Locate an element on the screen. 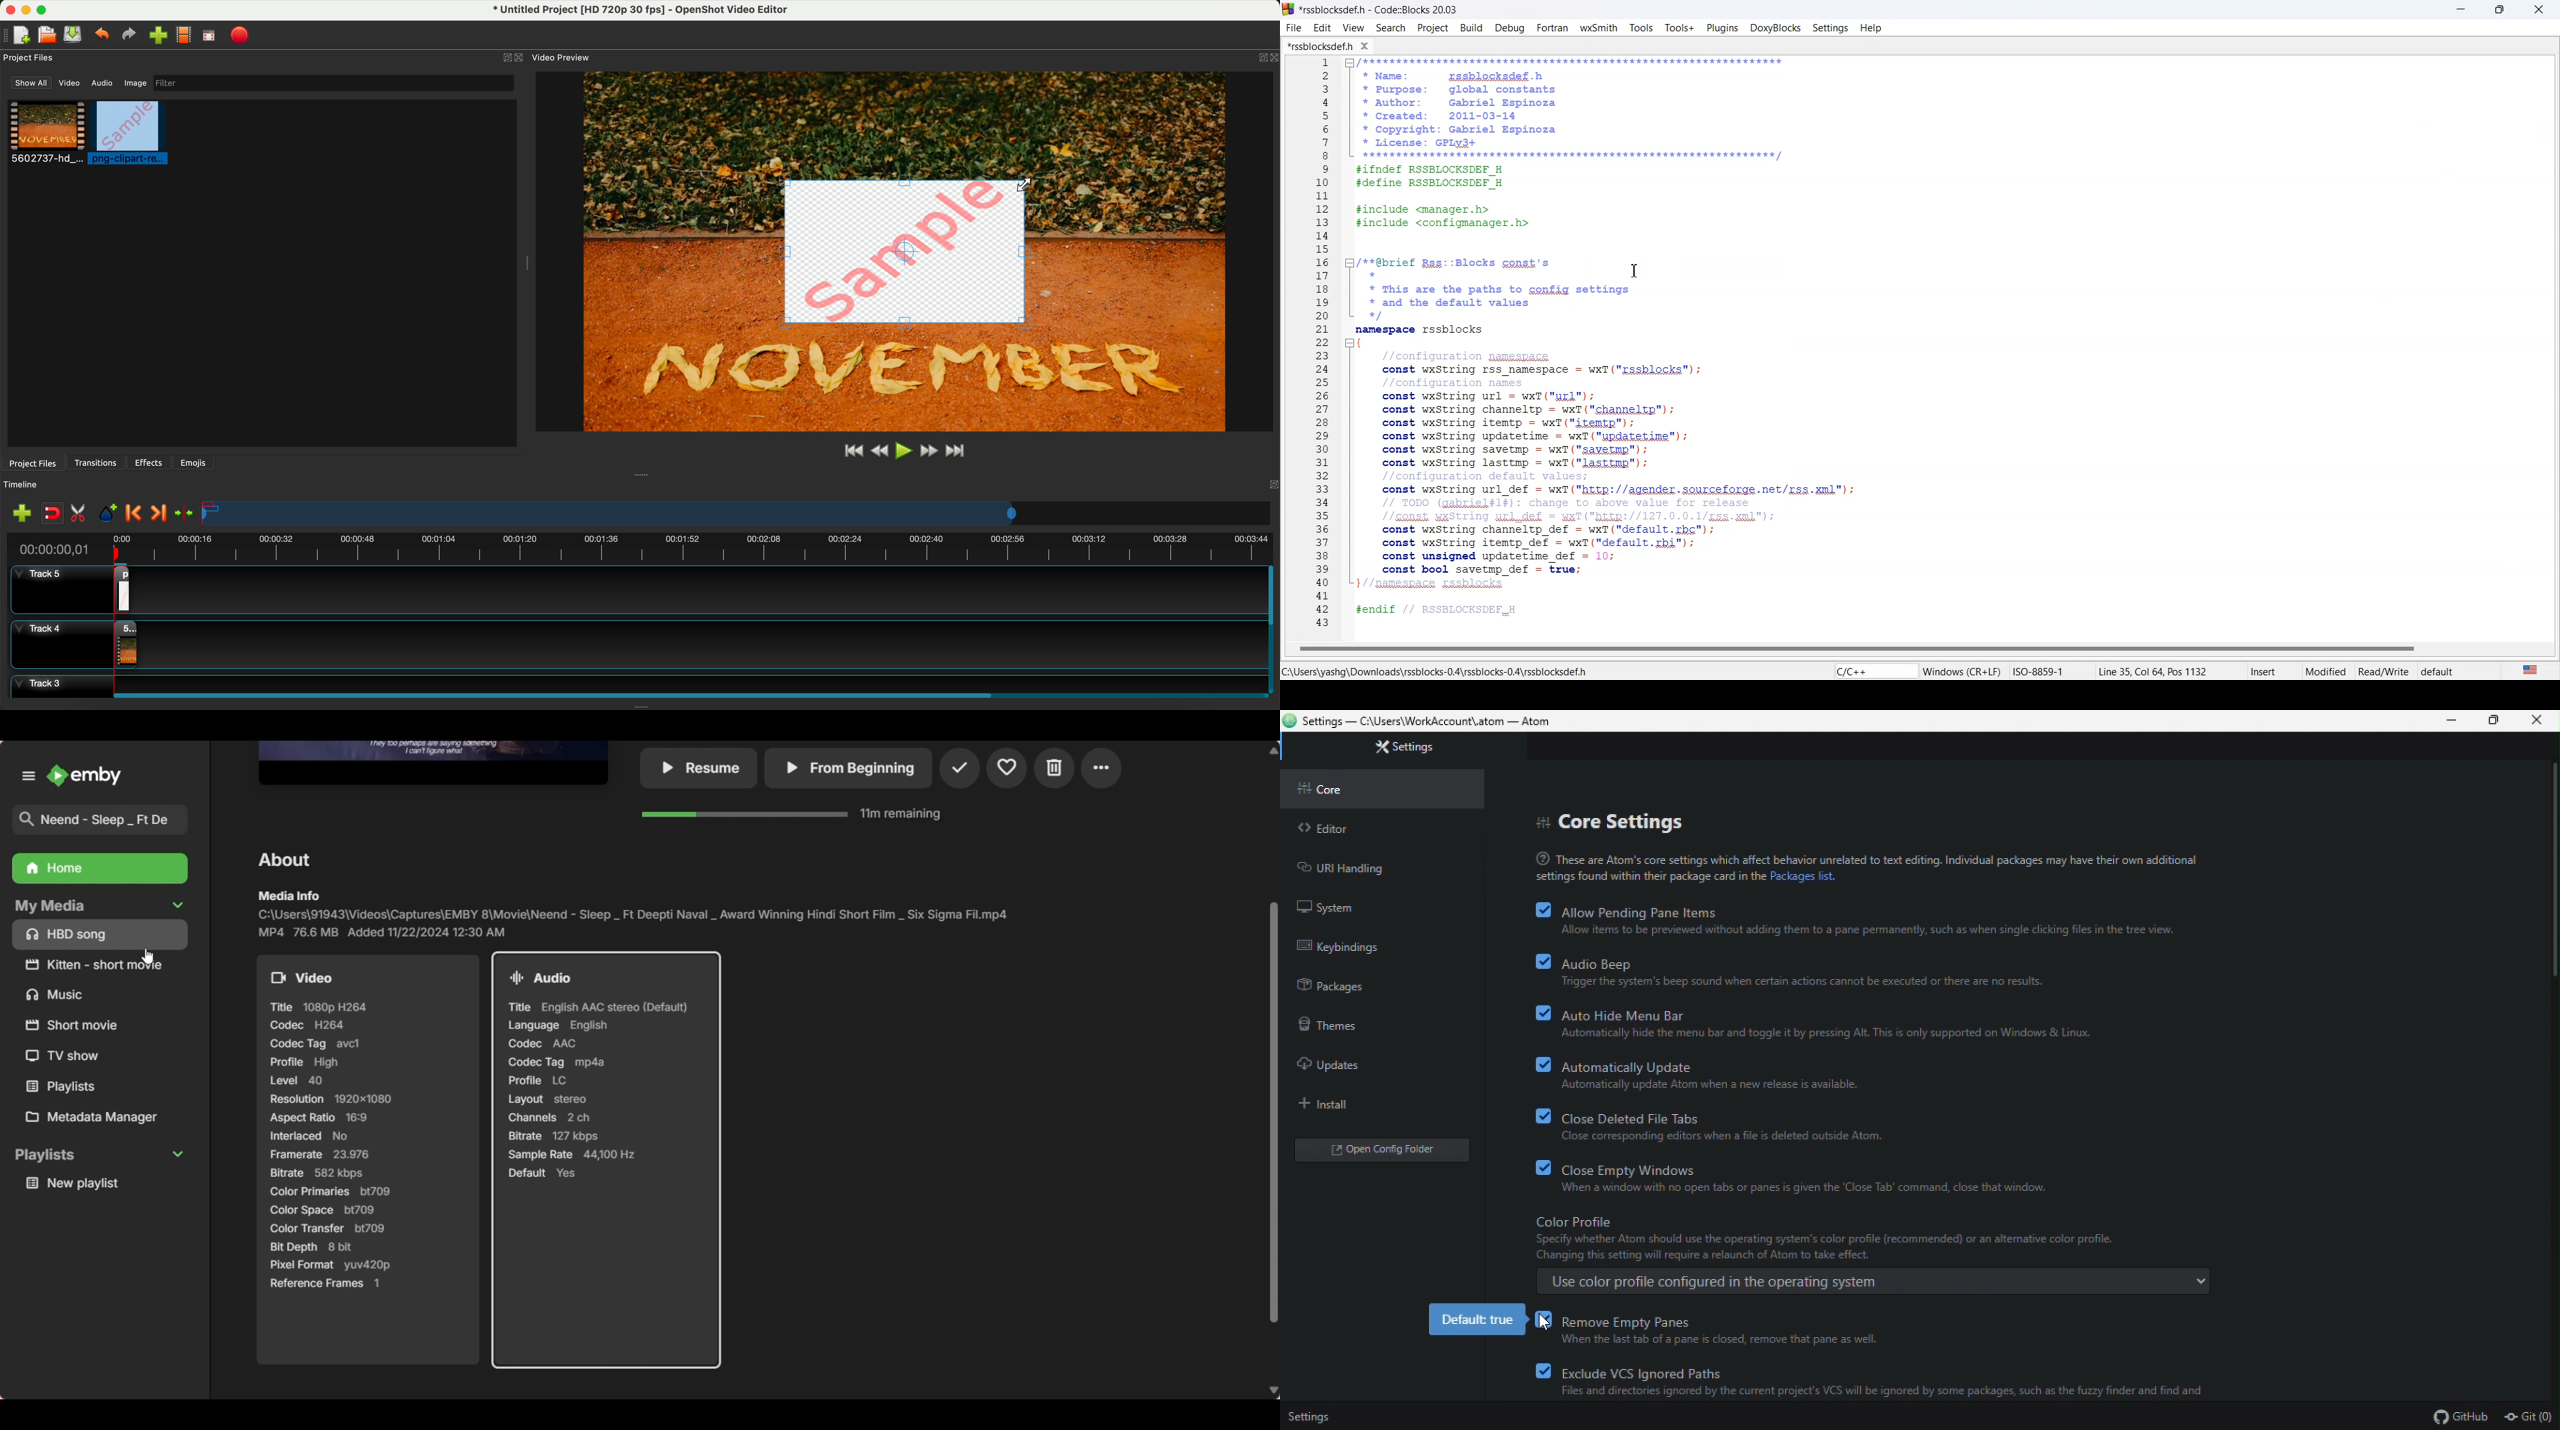 This screenshot has height=1456, width=2576. keybinding is located at coordinates (1342, 946).